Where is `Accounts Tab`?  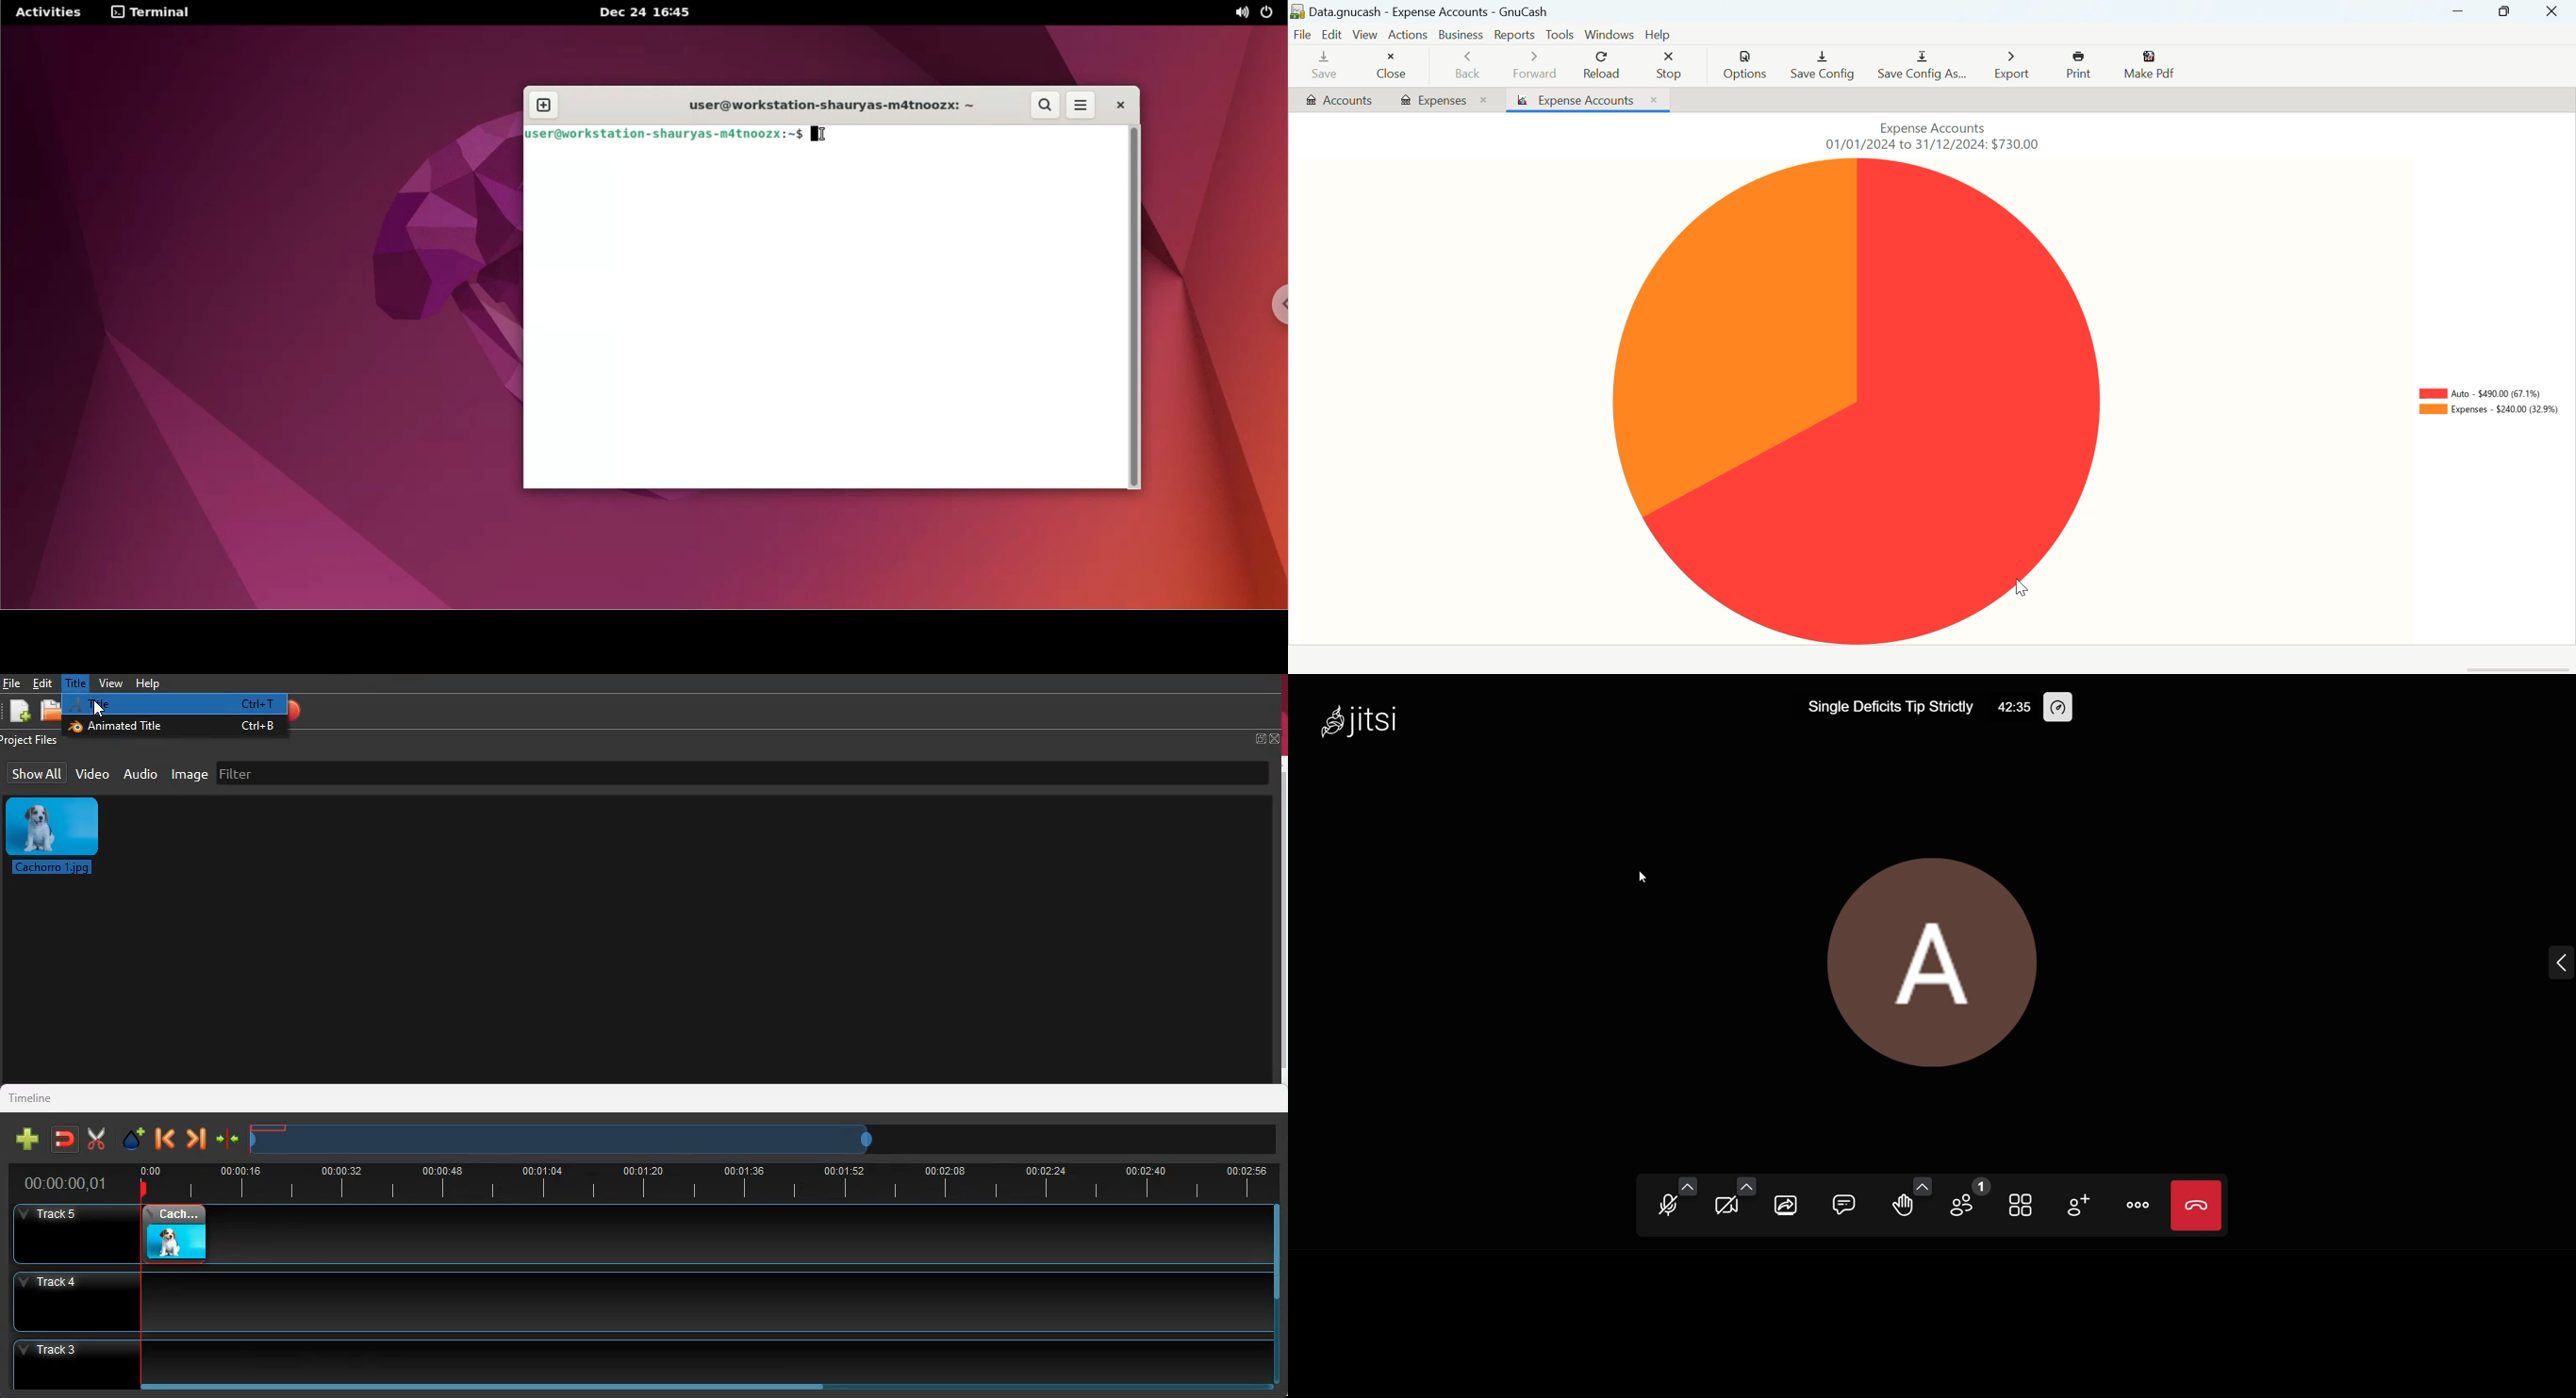 Accounts Tab is located at coordinates (1339, 101).